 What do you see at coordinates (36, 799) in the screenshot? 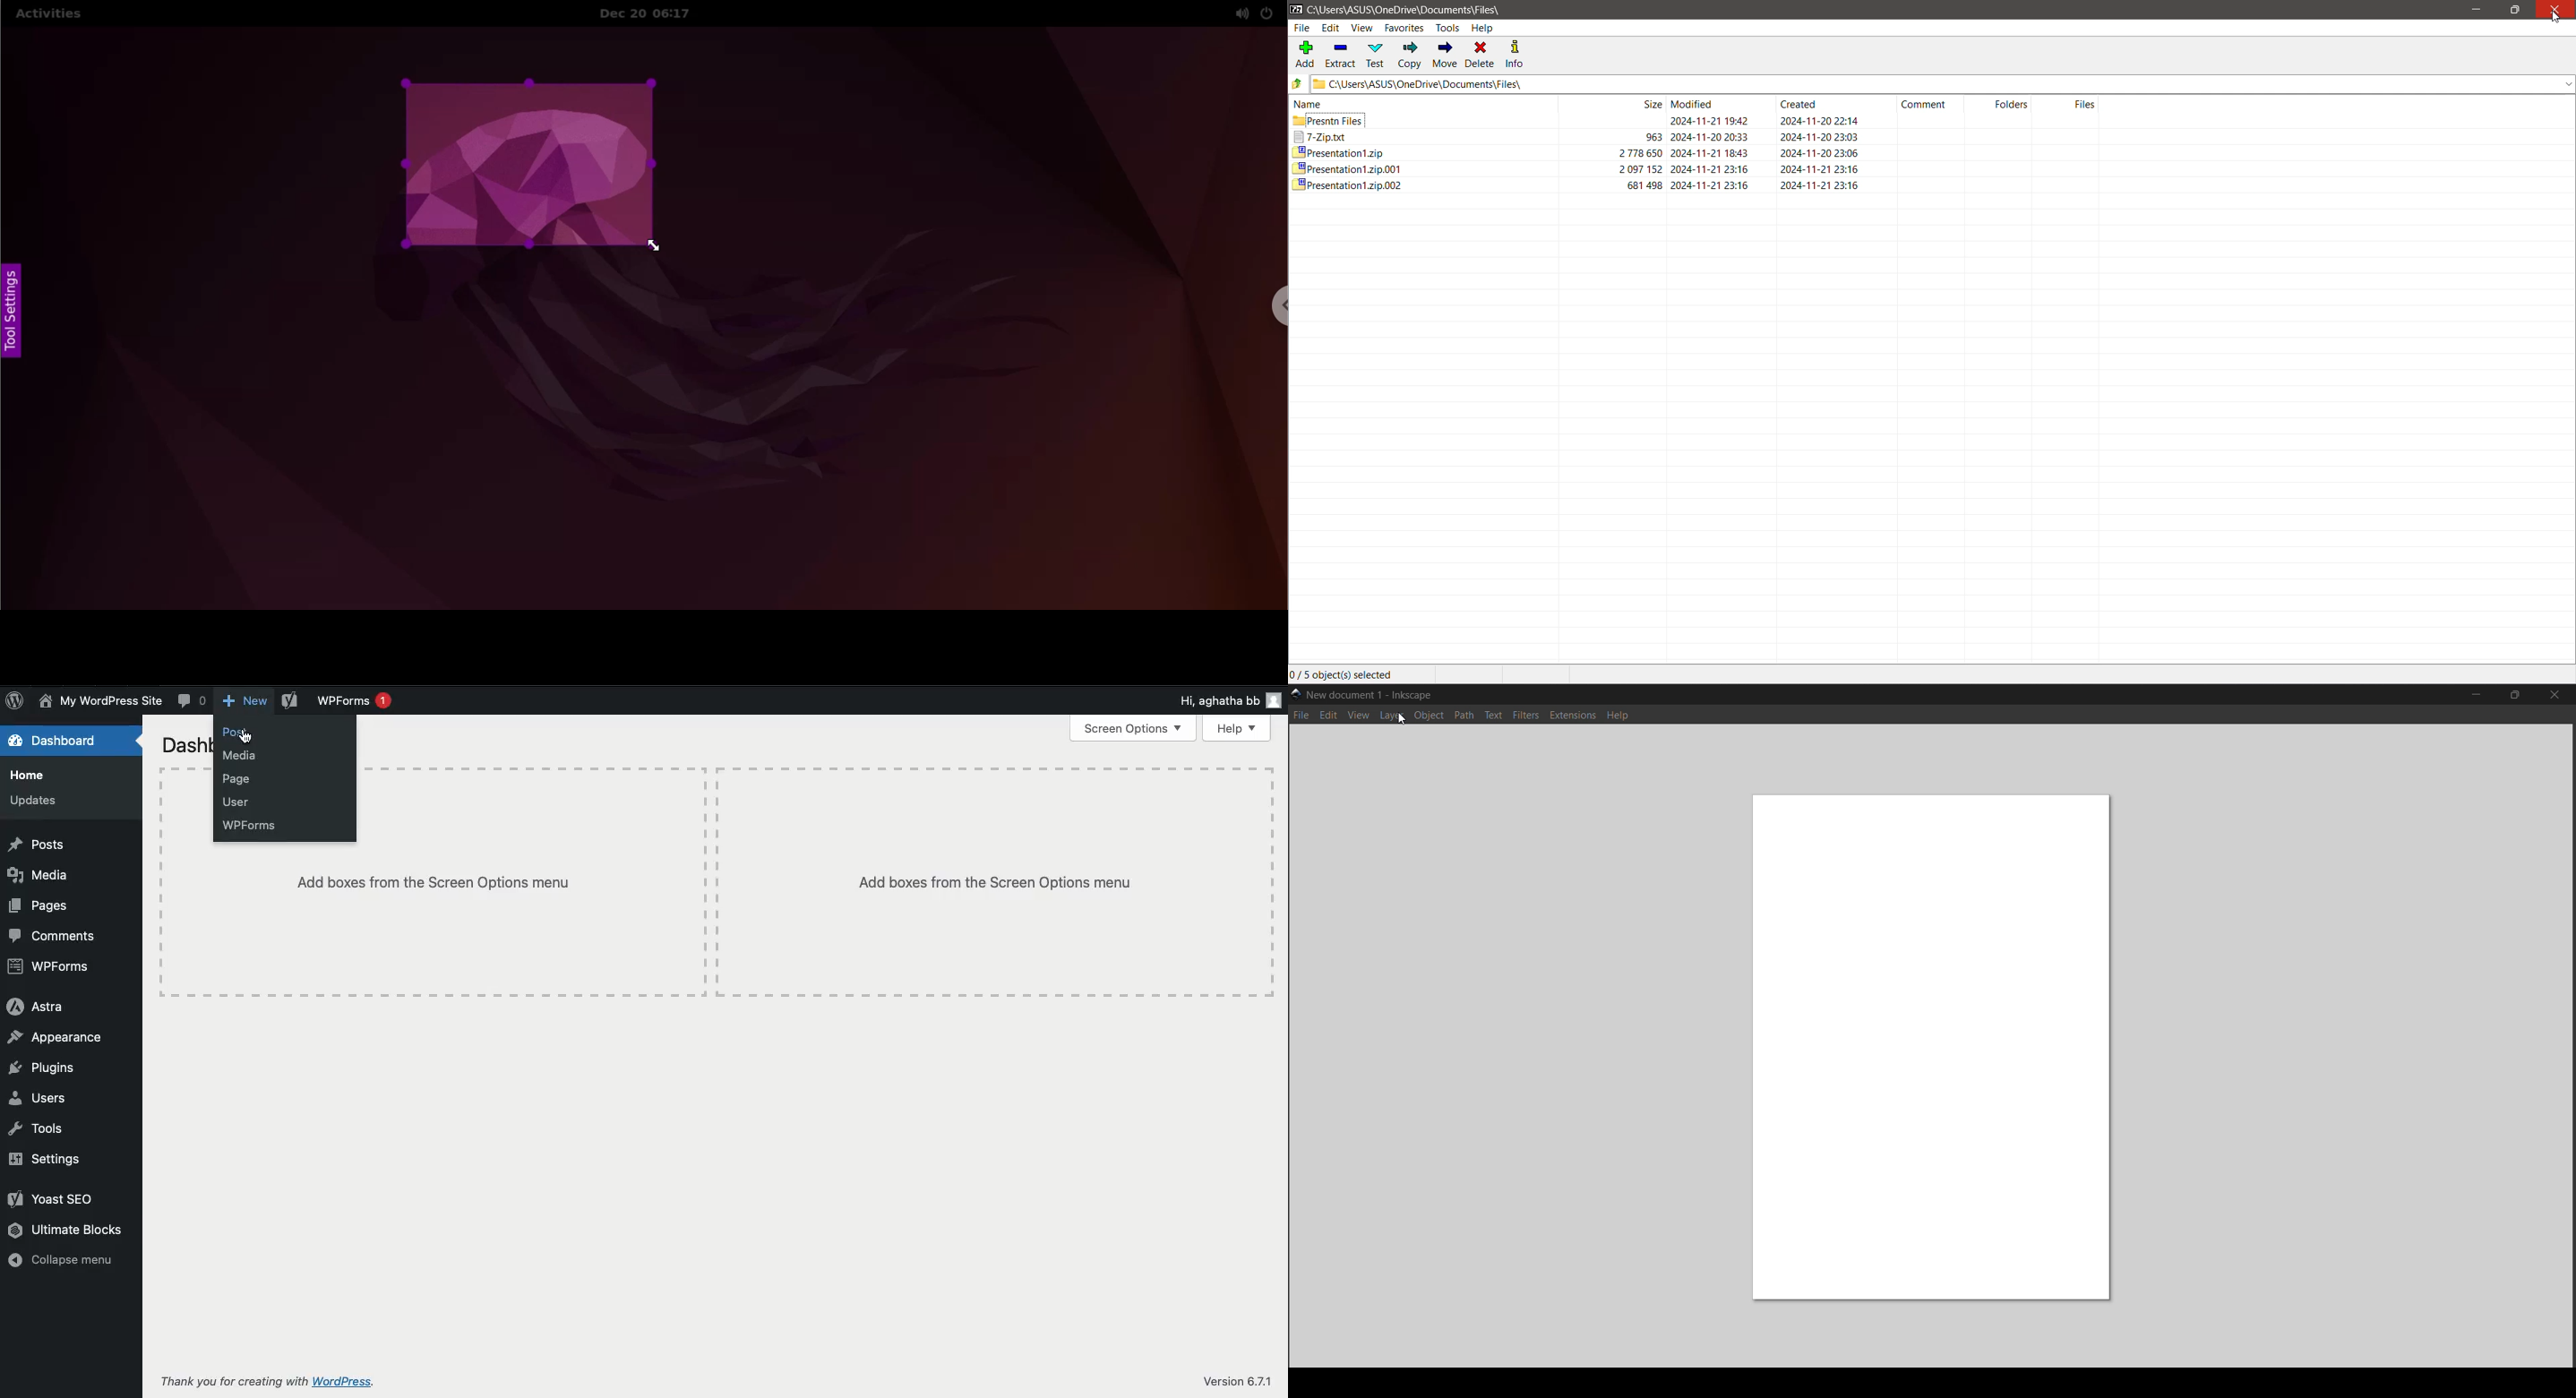
I see `Updates` at bounding box center [36, 799].